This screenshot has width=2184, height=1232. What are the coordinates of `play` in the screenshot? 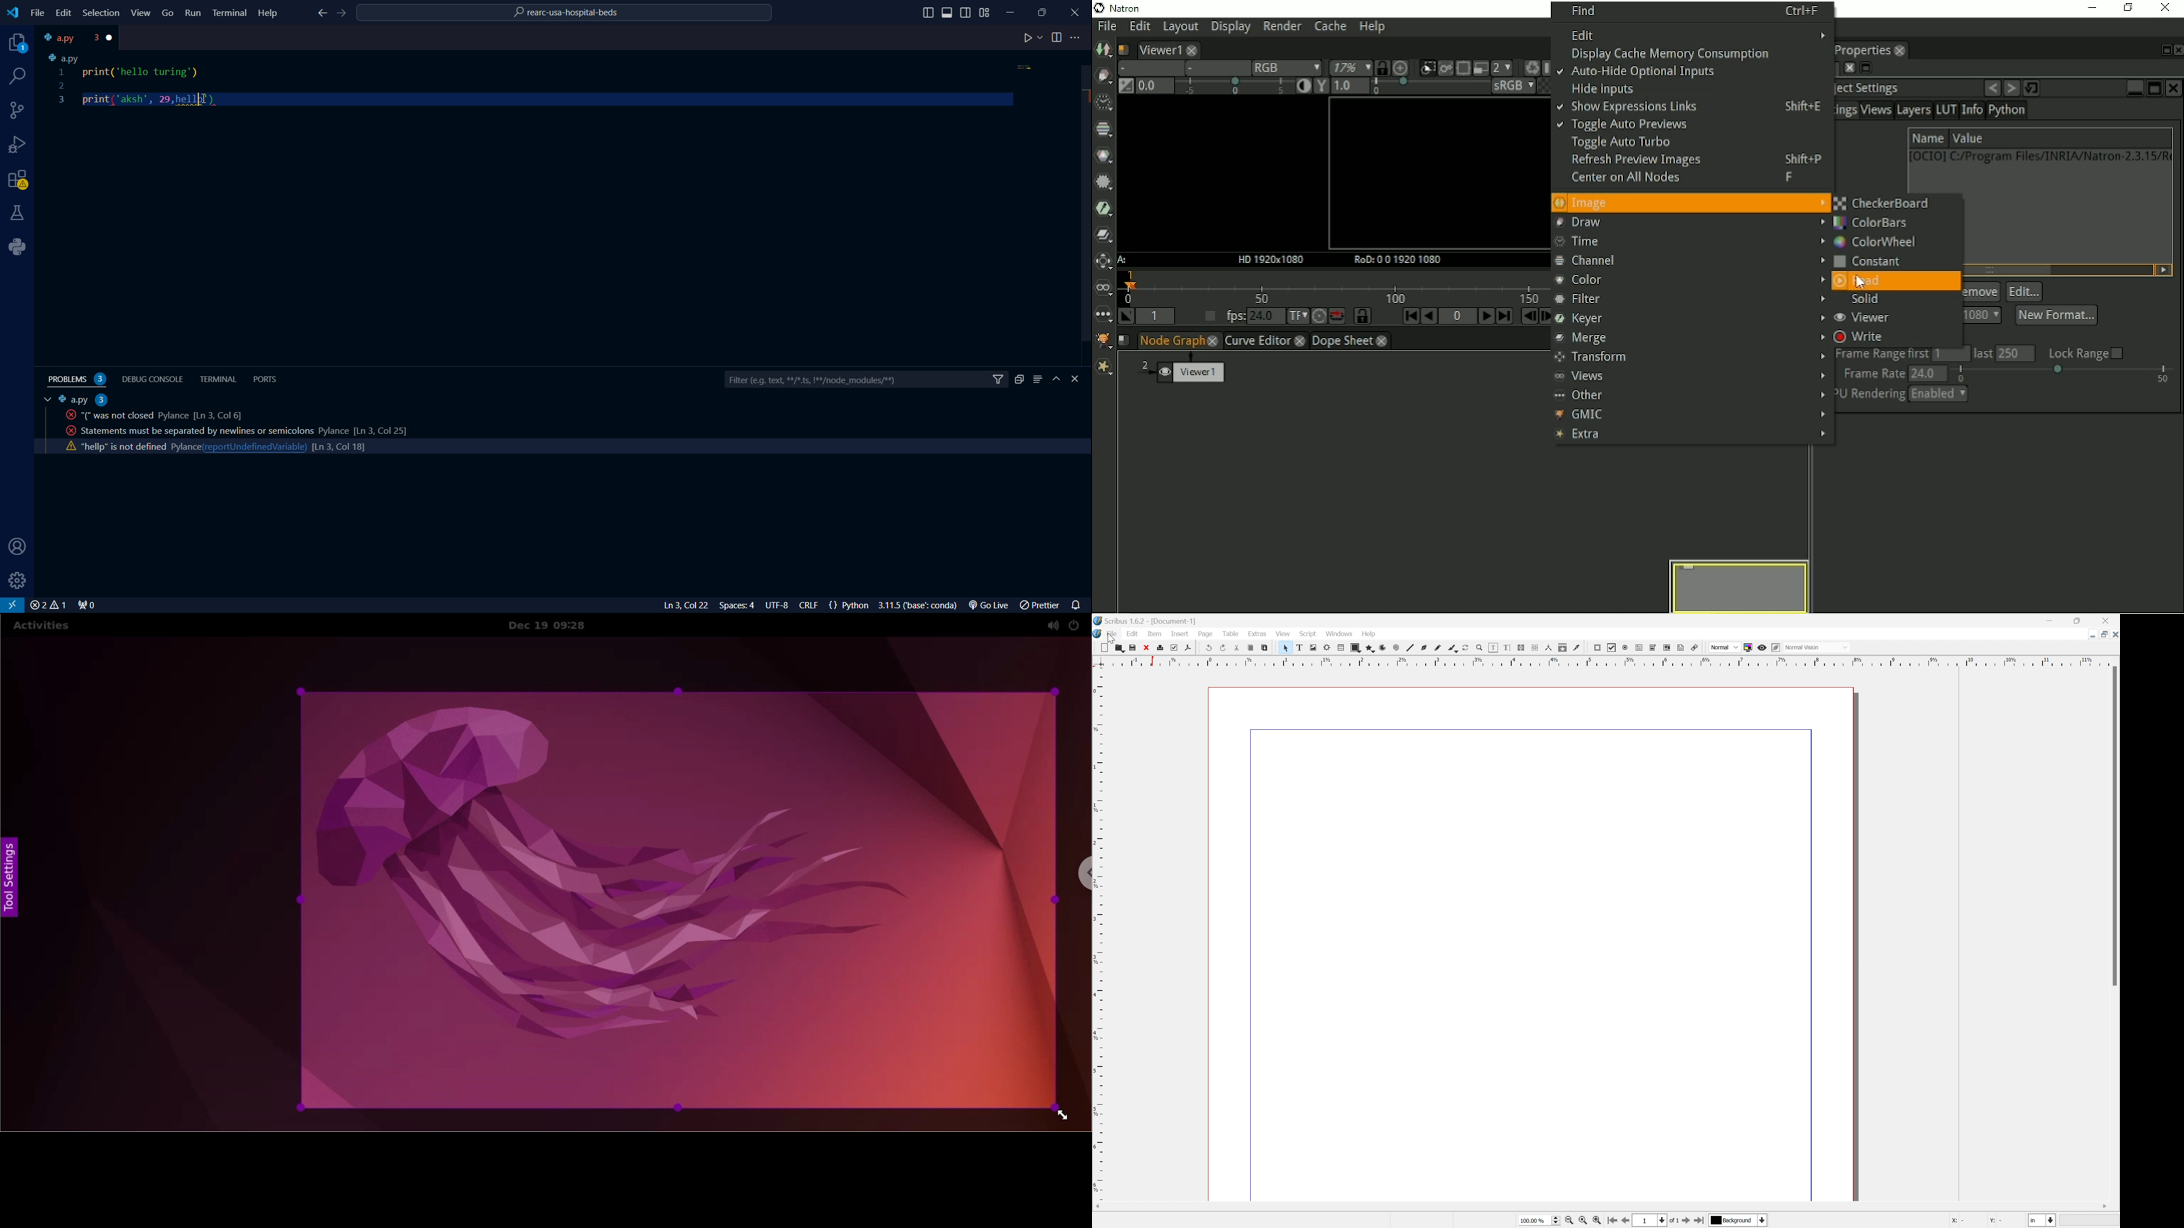 It's located at (1033, 39).